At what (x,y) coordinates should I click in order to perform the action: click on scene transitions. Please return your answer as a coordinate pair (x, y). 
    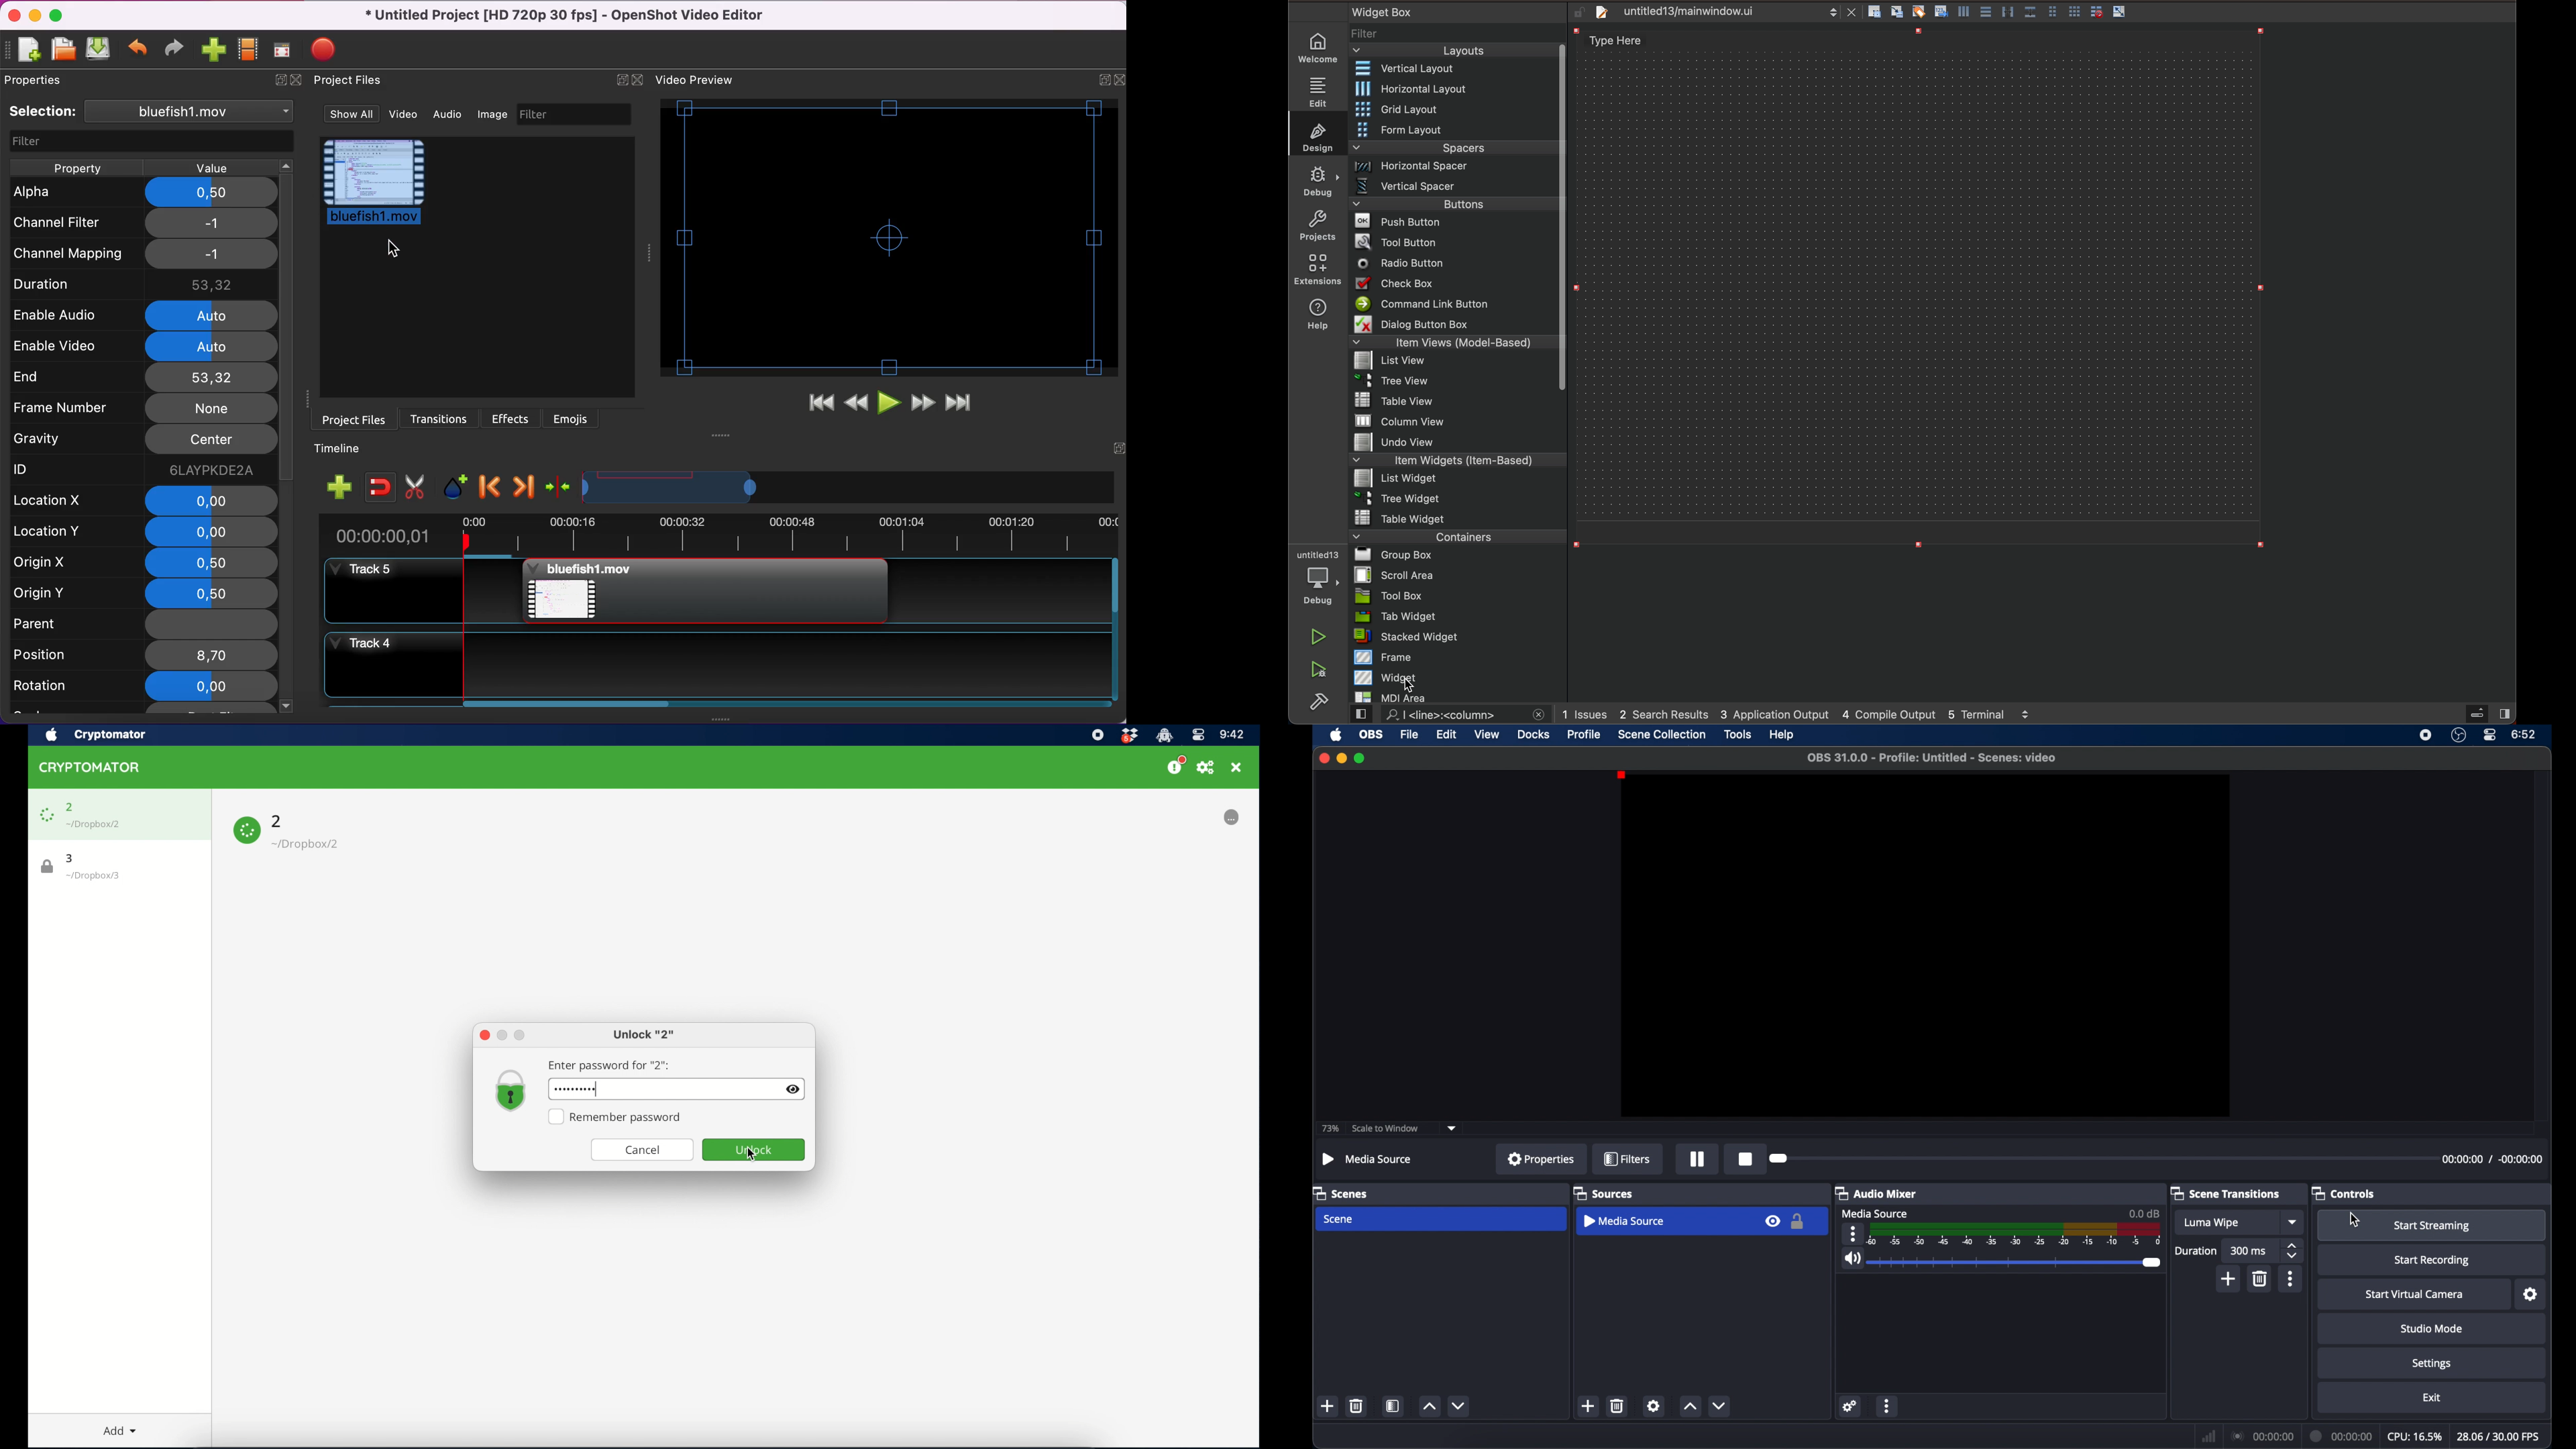
    Looking at the image, I should click on (2225, 1193).